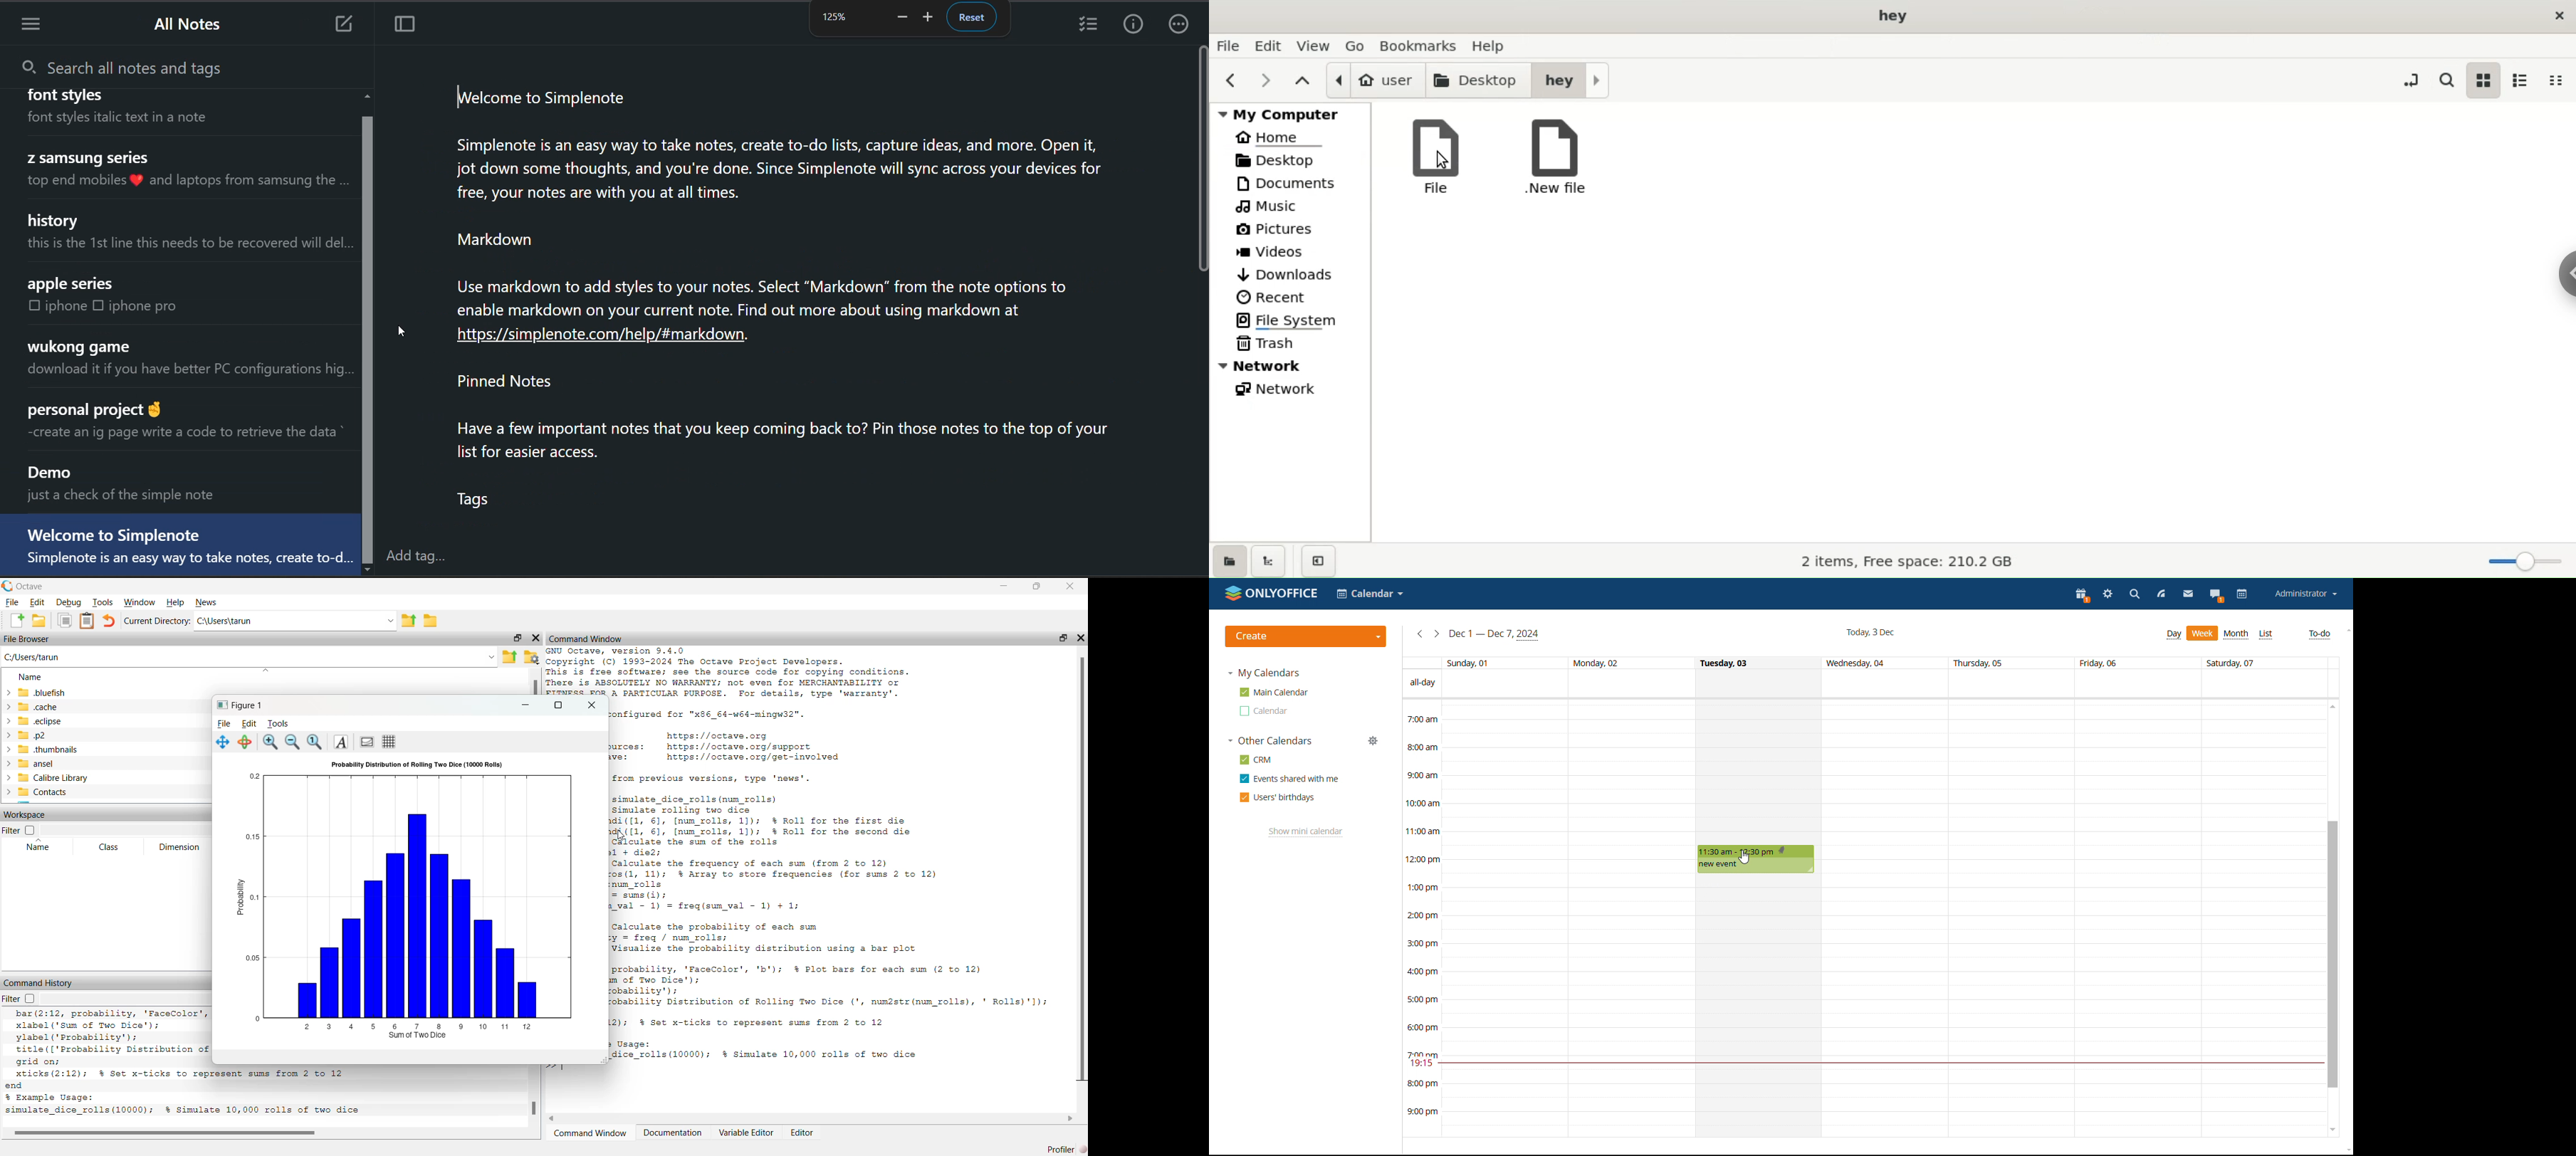  Describe the element at coordinates (833, 16) in the screenshot. I see `zoom factor` at that location.